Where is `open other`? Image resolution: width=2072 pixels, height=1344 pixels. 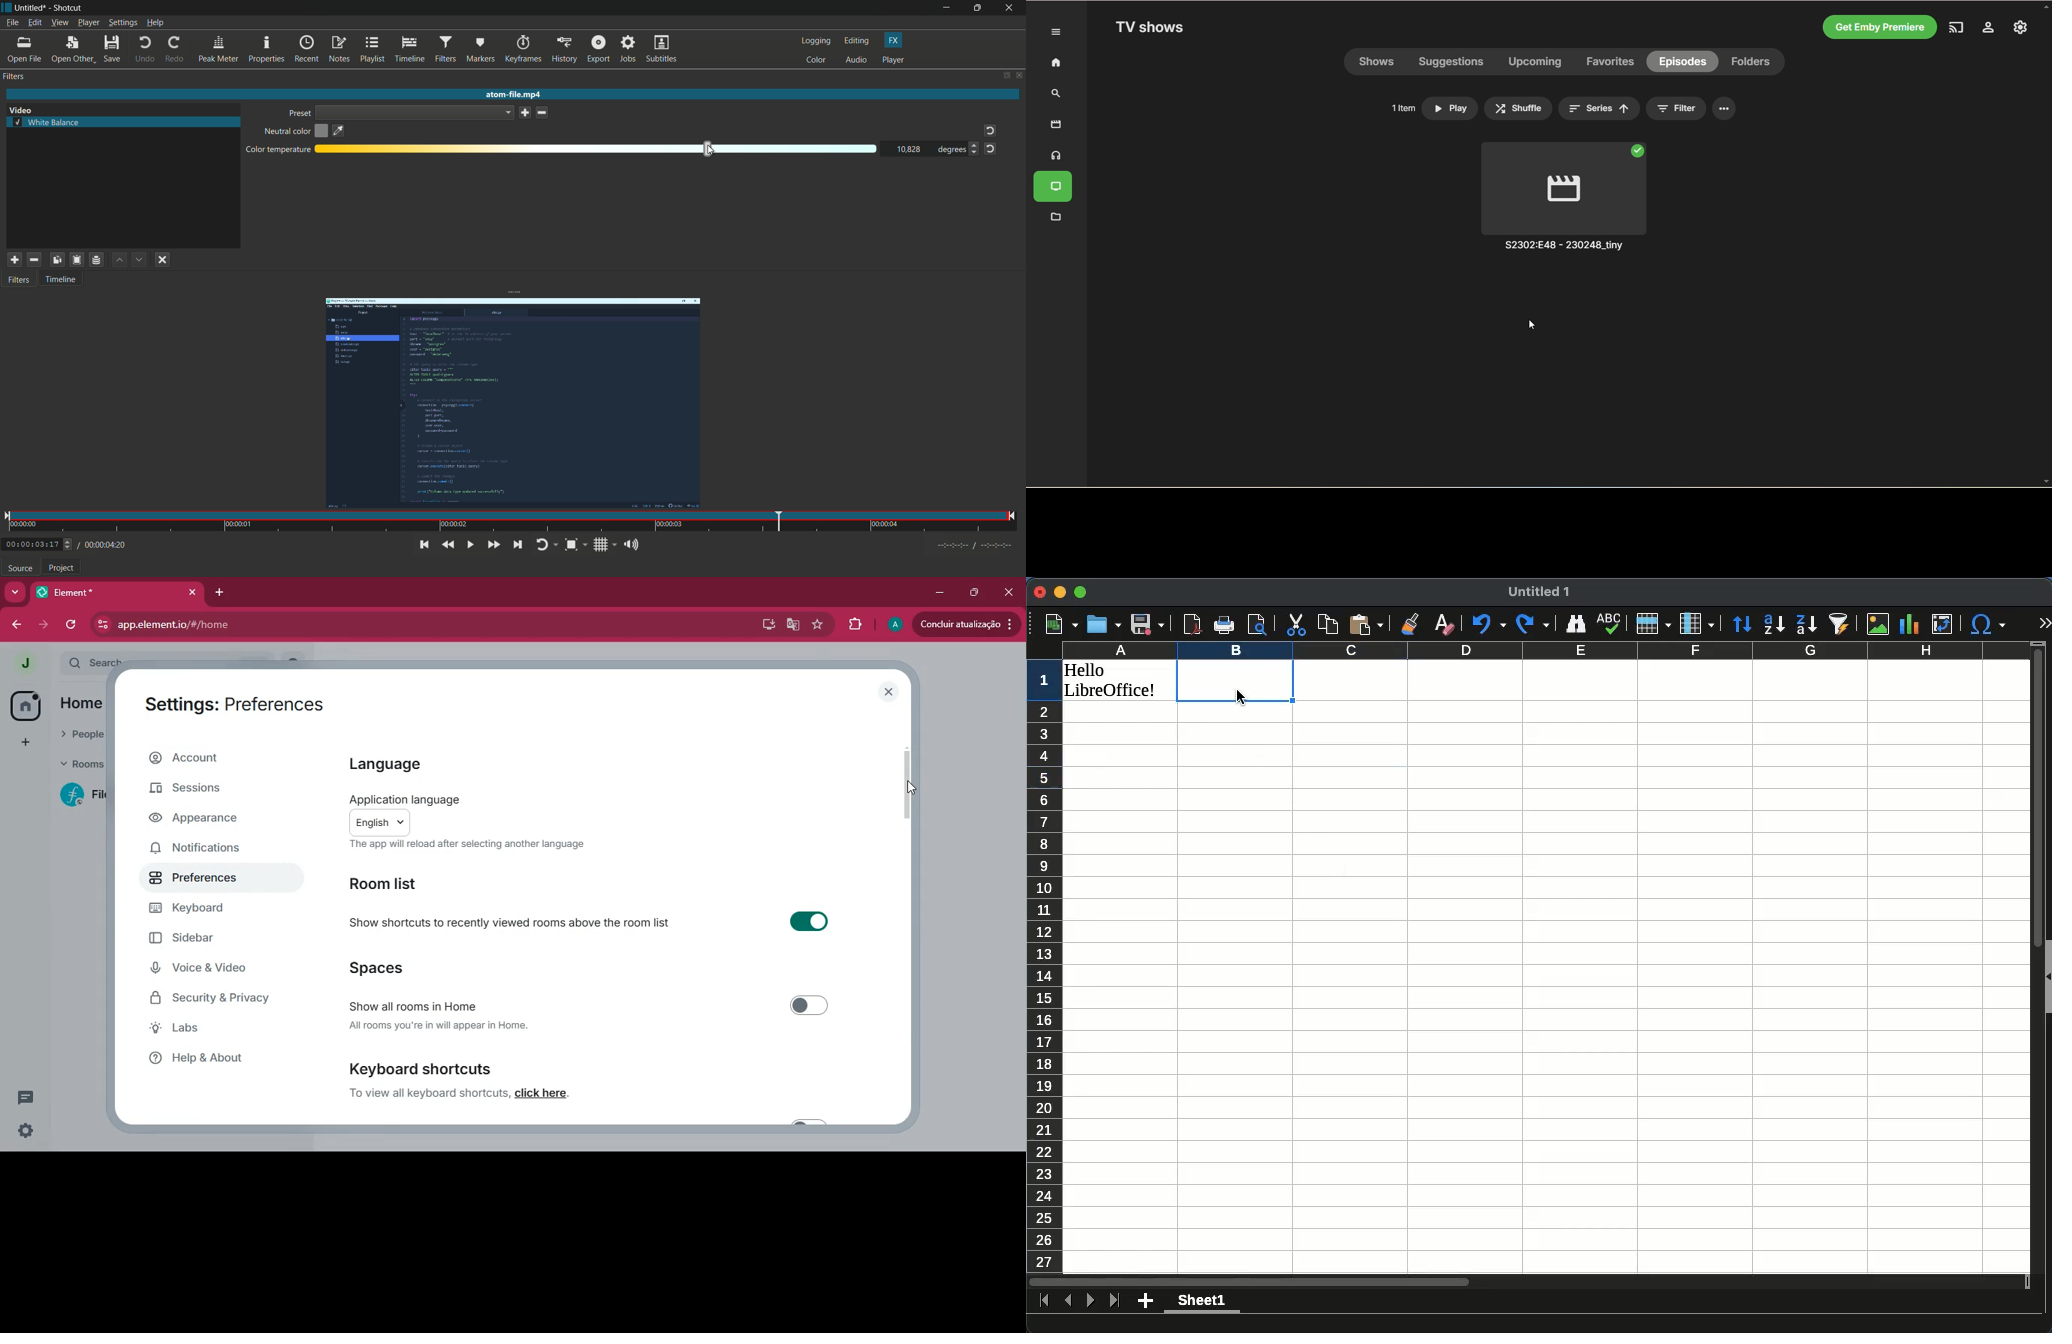
open other is located at coordinates (73, 48).